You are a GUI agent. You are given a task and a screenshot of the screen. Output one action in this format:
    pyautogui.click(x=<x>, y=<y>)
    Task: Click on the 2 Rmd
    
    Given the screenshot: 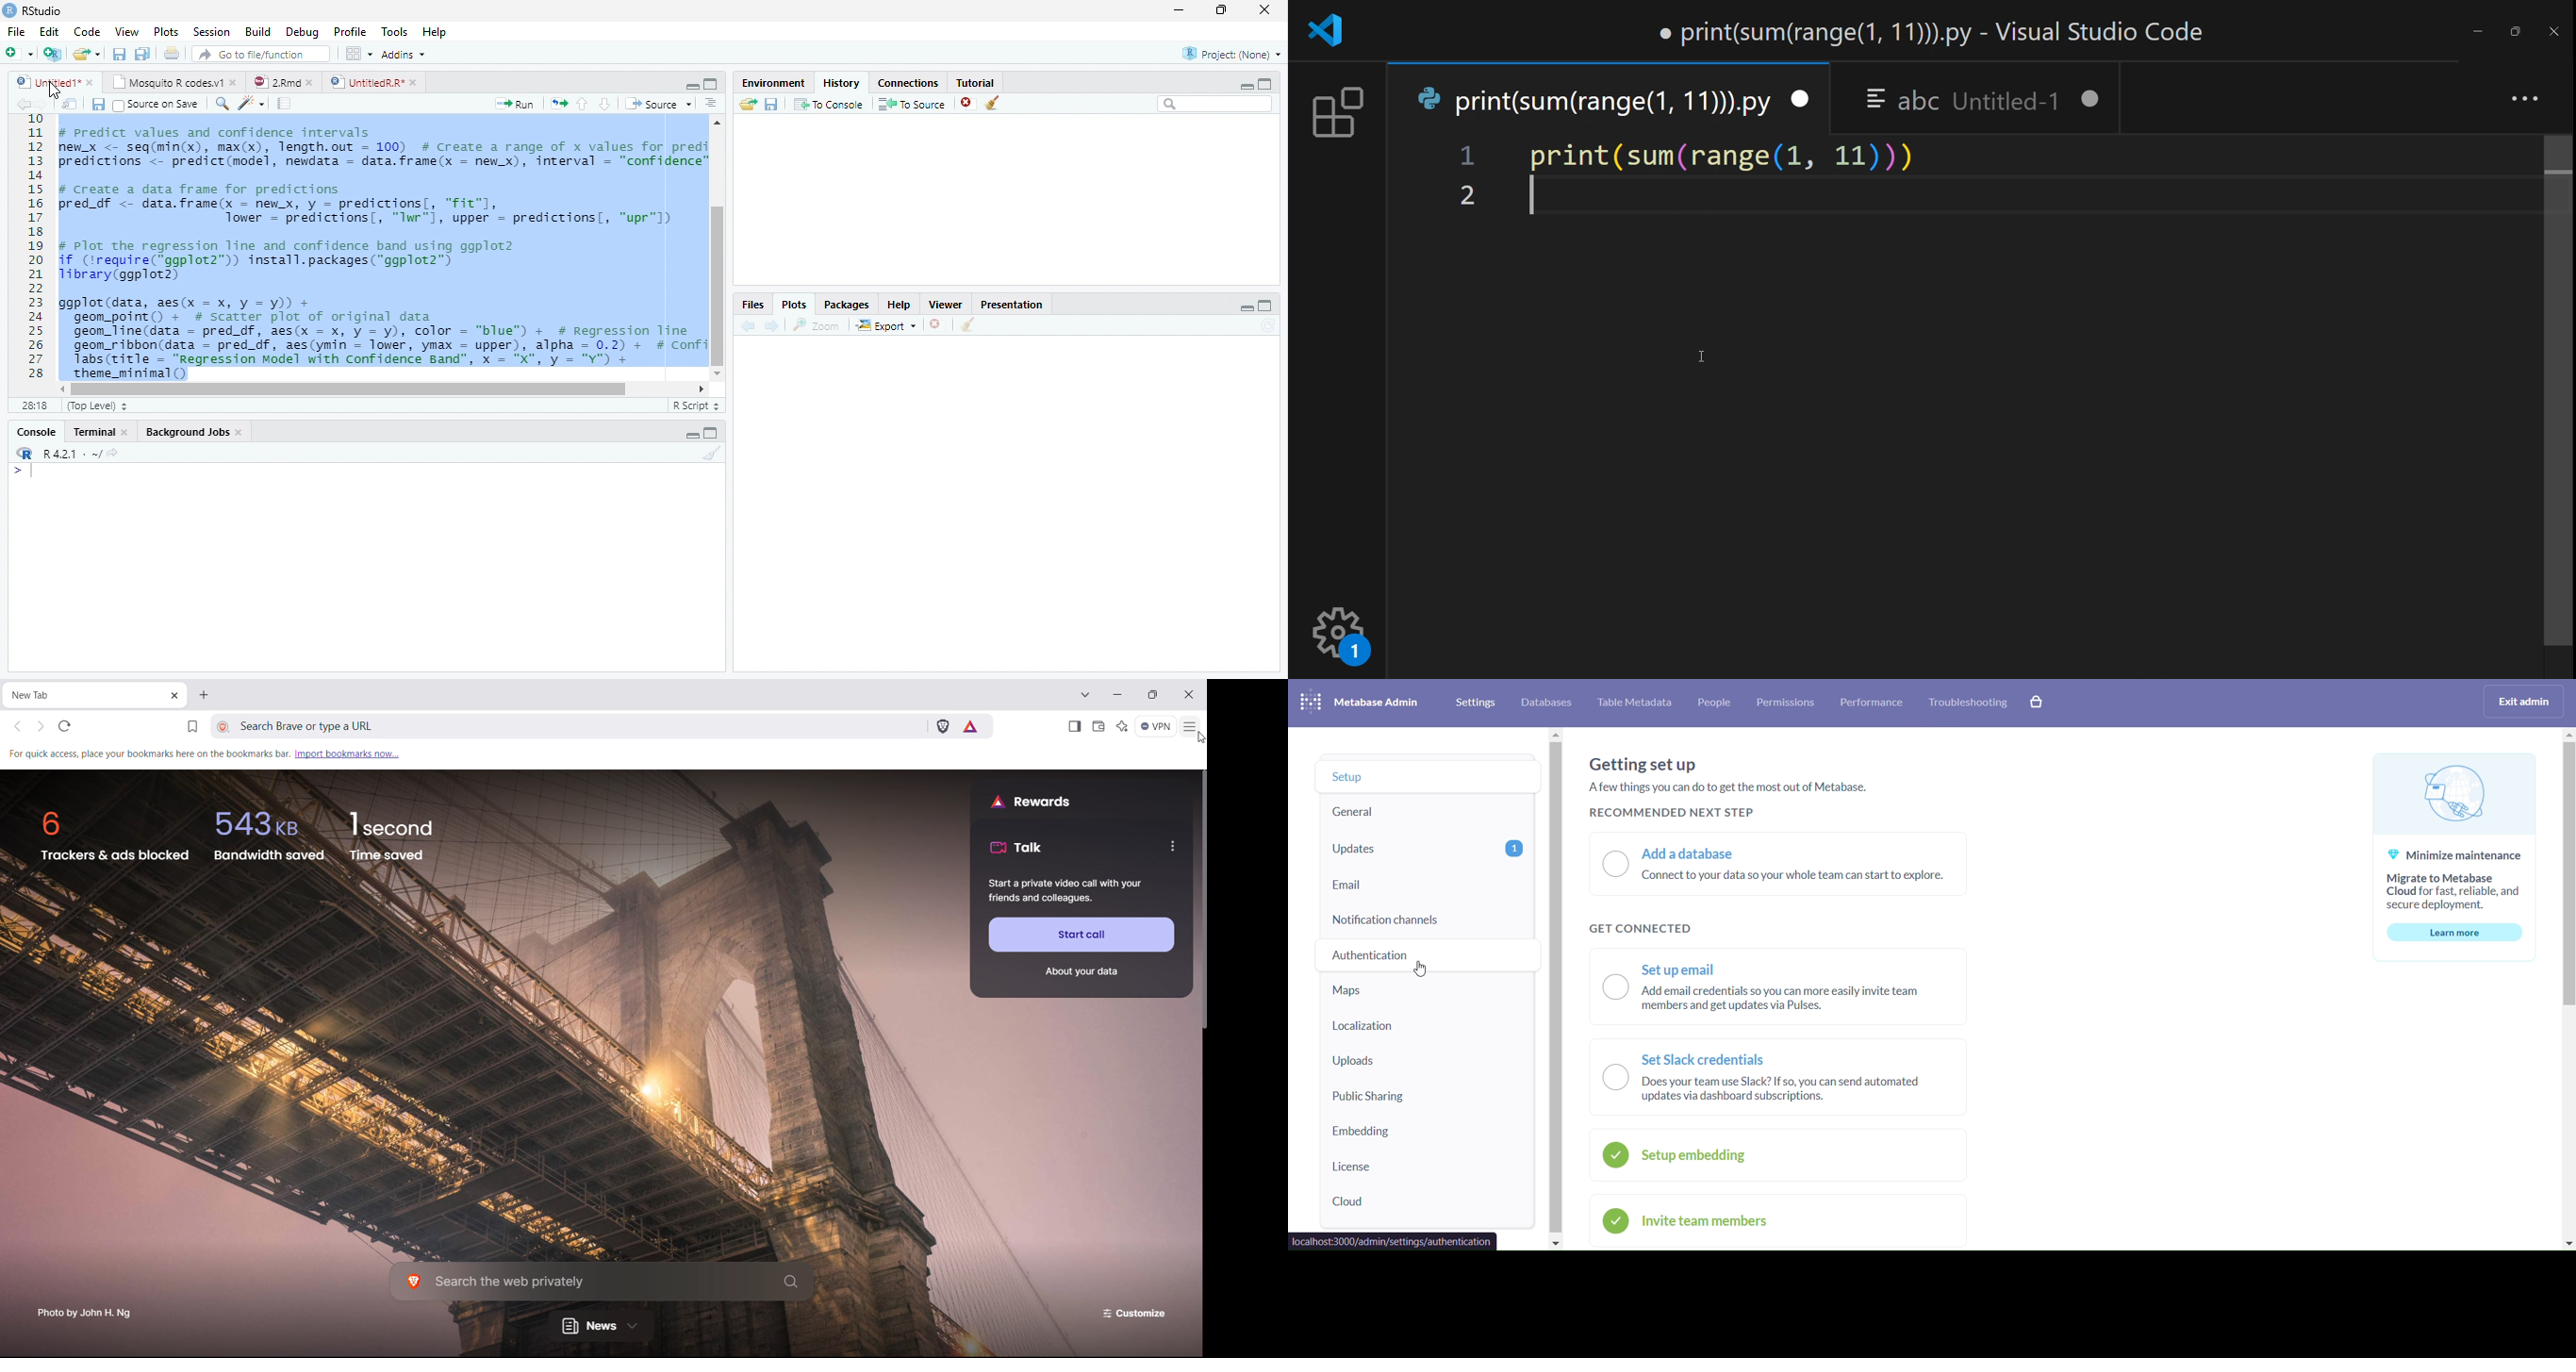 What is the action you would take?
    pyautogui.click(x=283, y=80)
    